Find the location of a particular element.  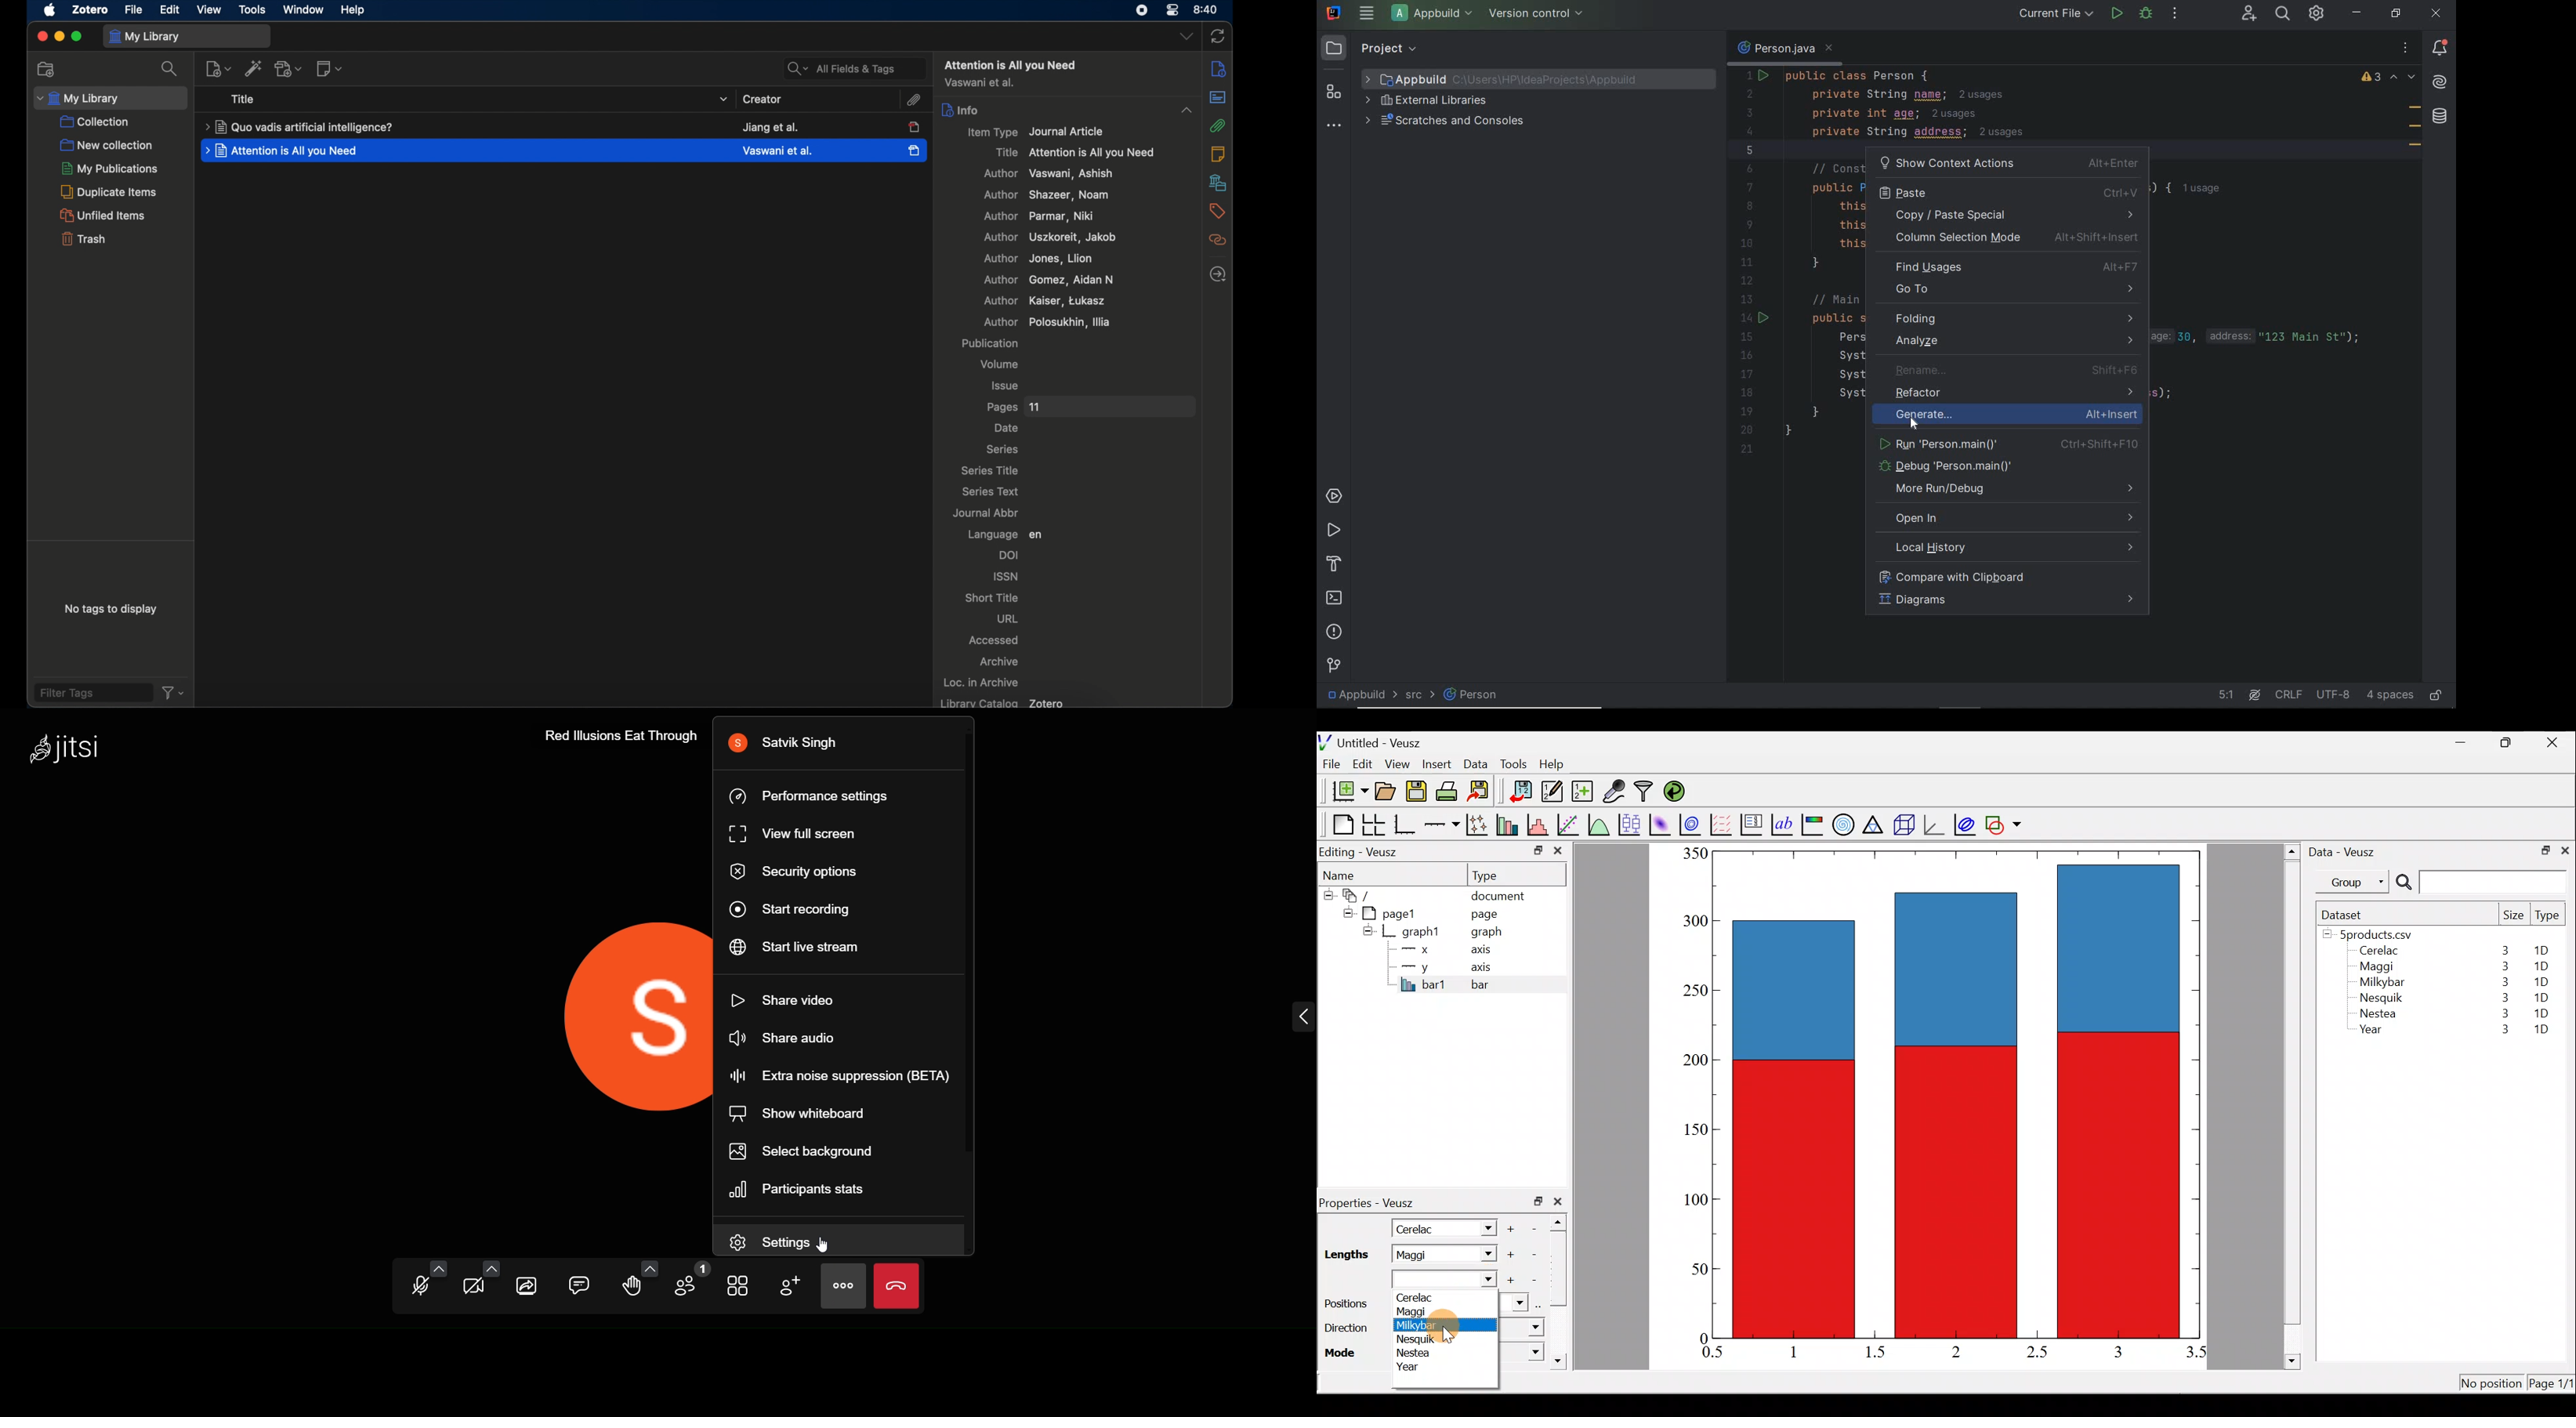

issn is located at coordinates (1005, 575).